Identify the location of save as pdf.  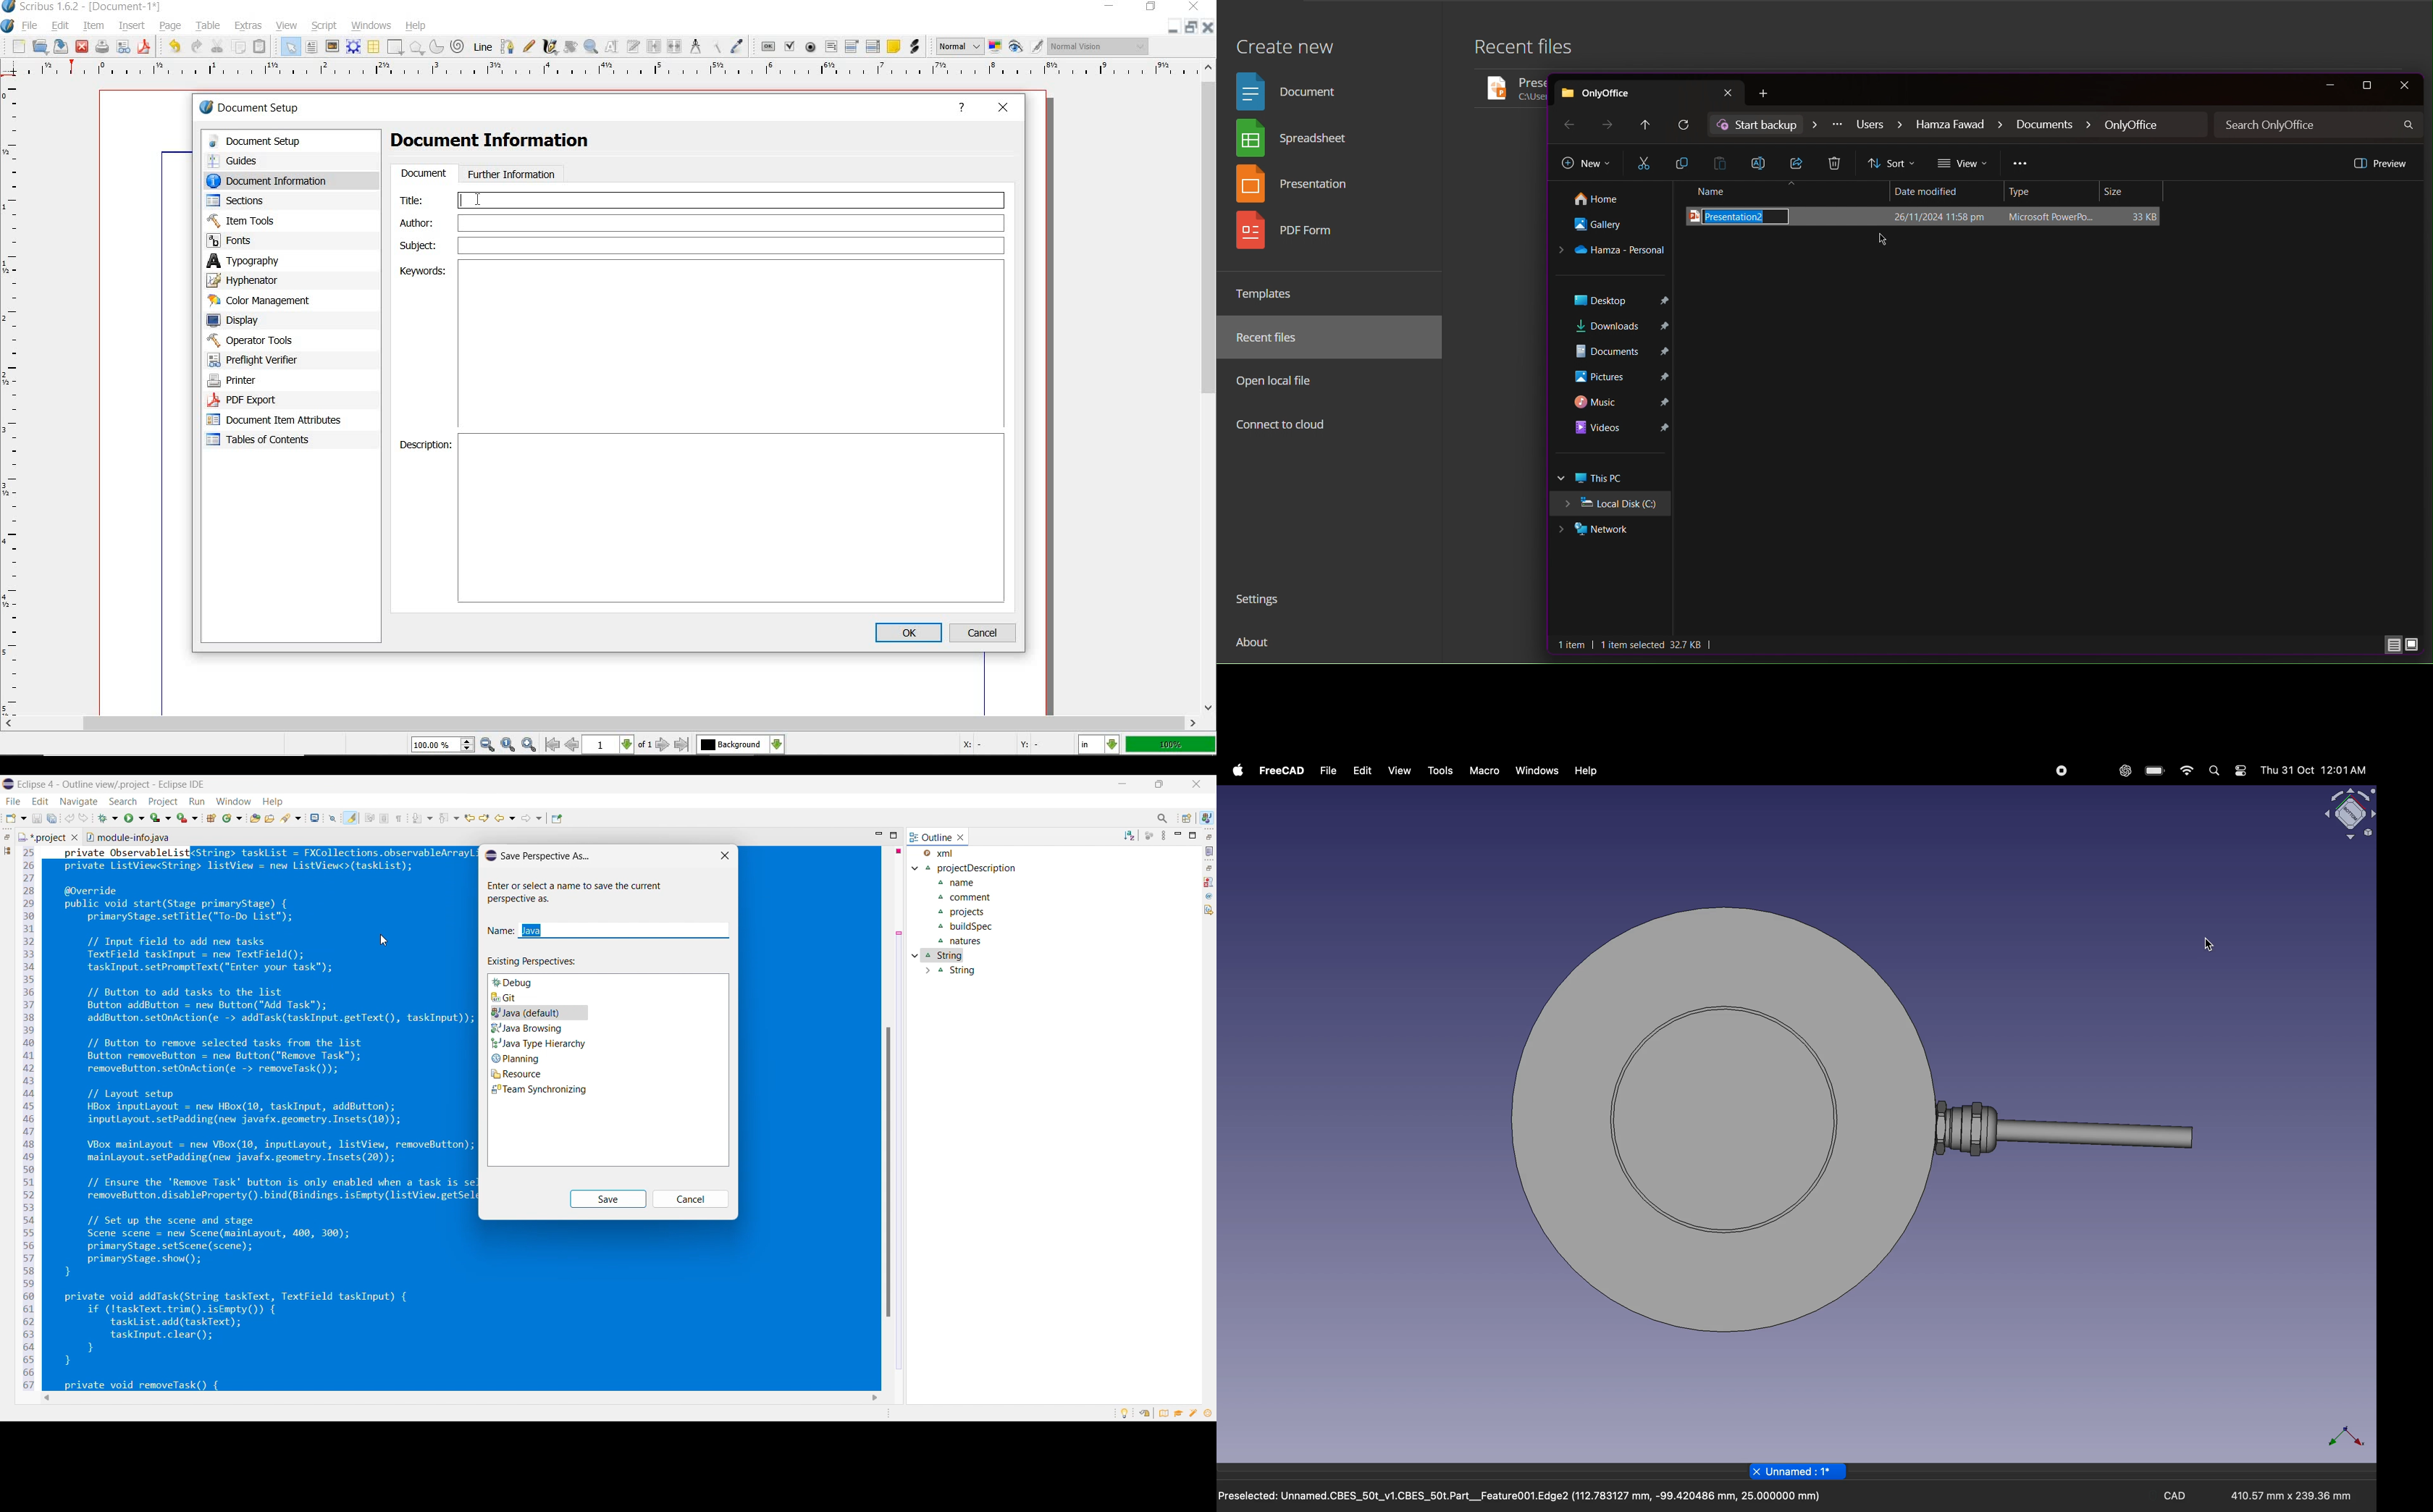
(144, 49).